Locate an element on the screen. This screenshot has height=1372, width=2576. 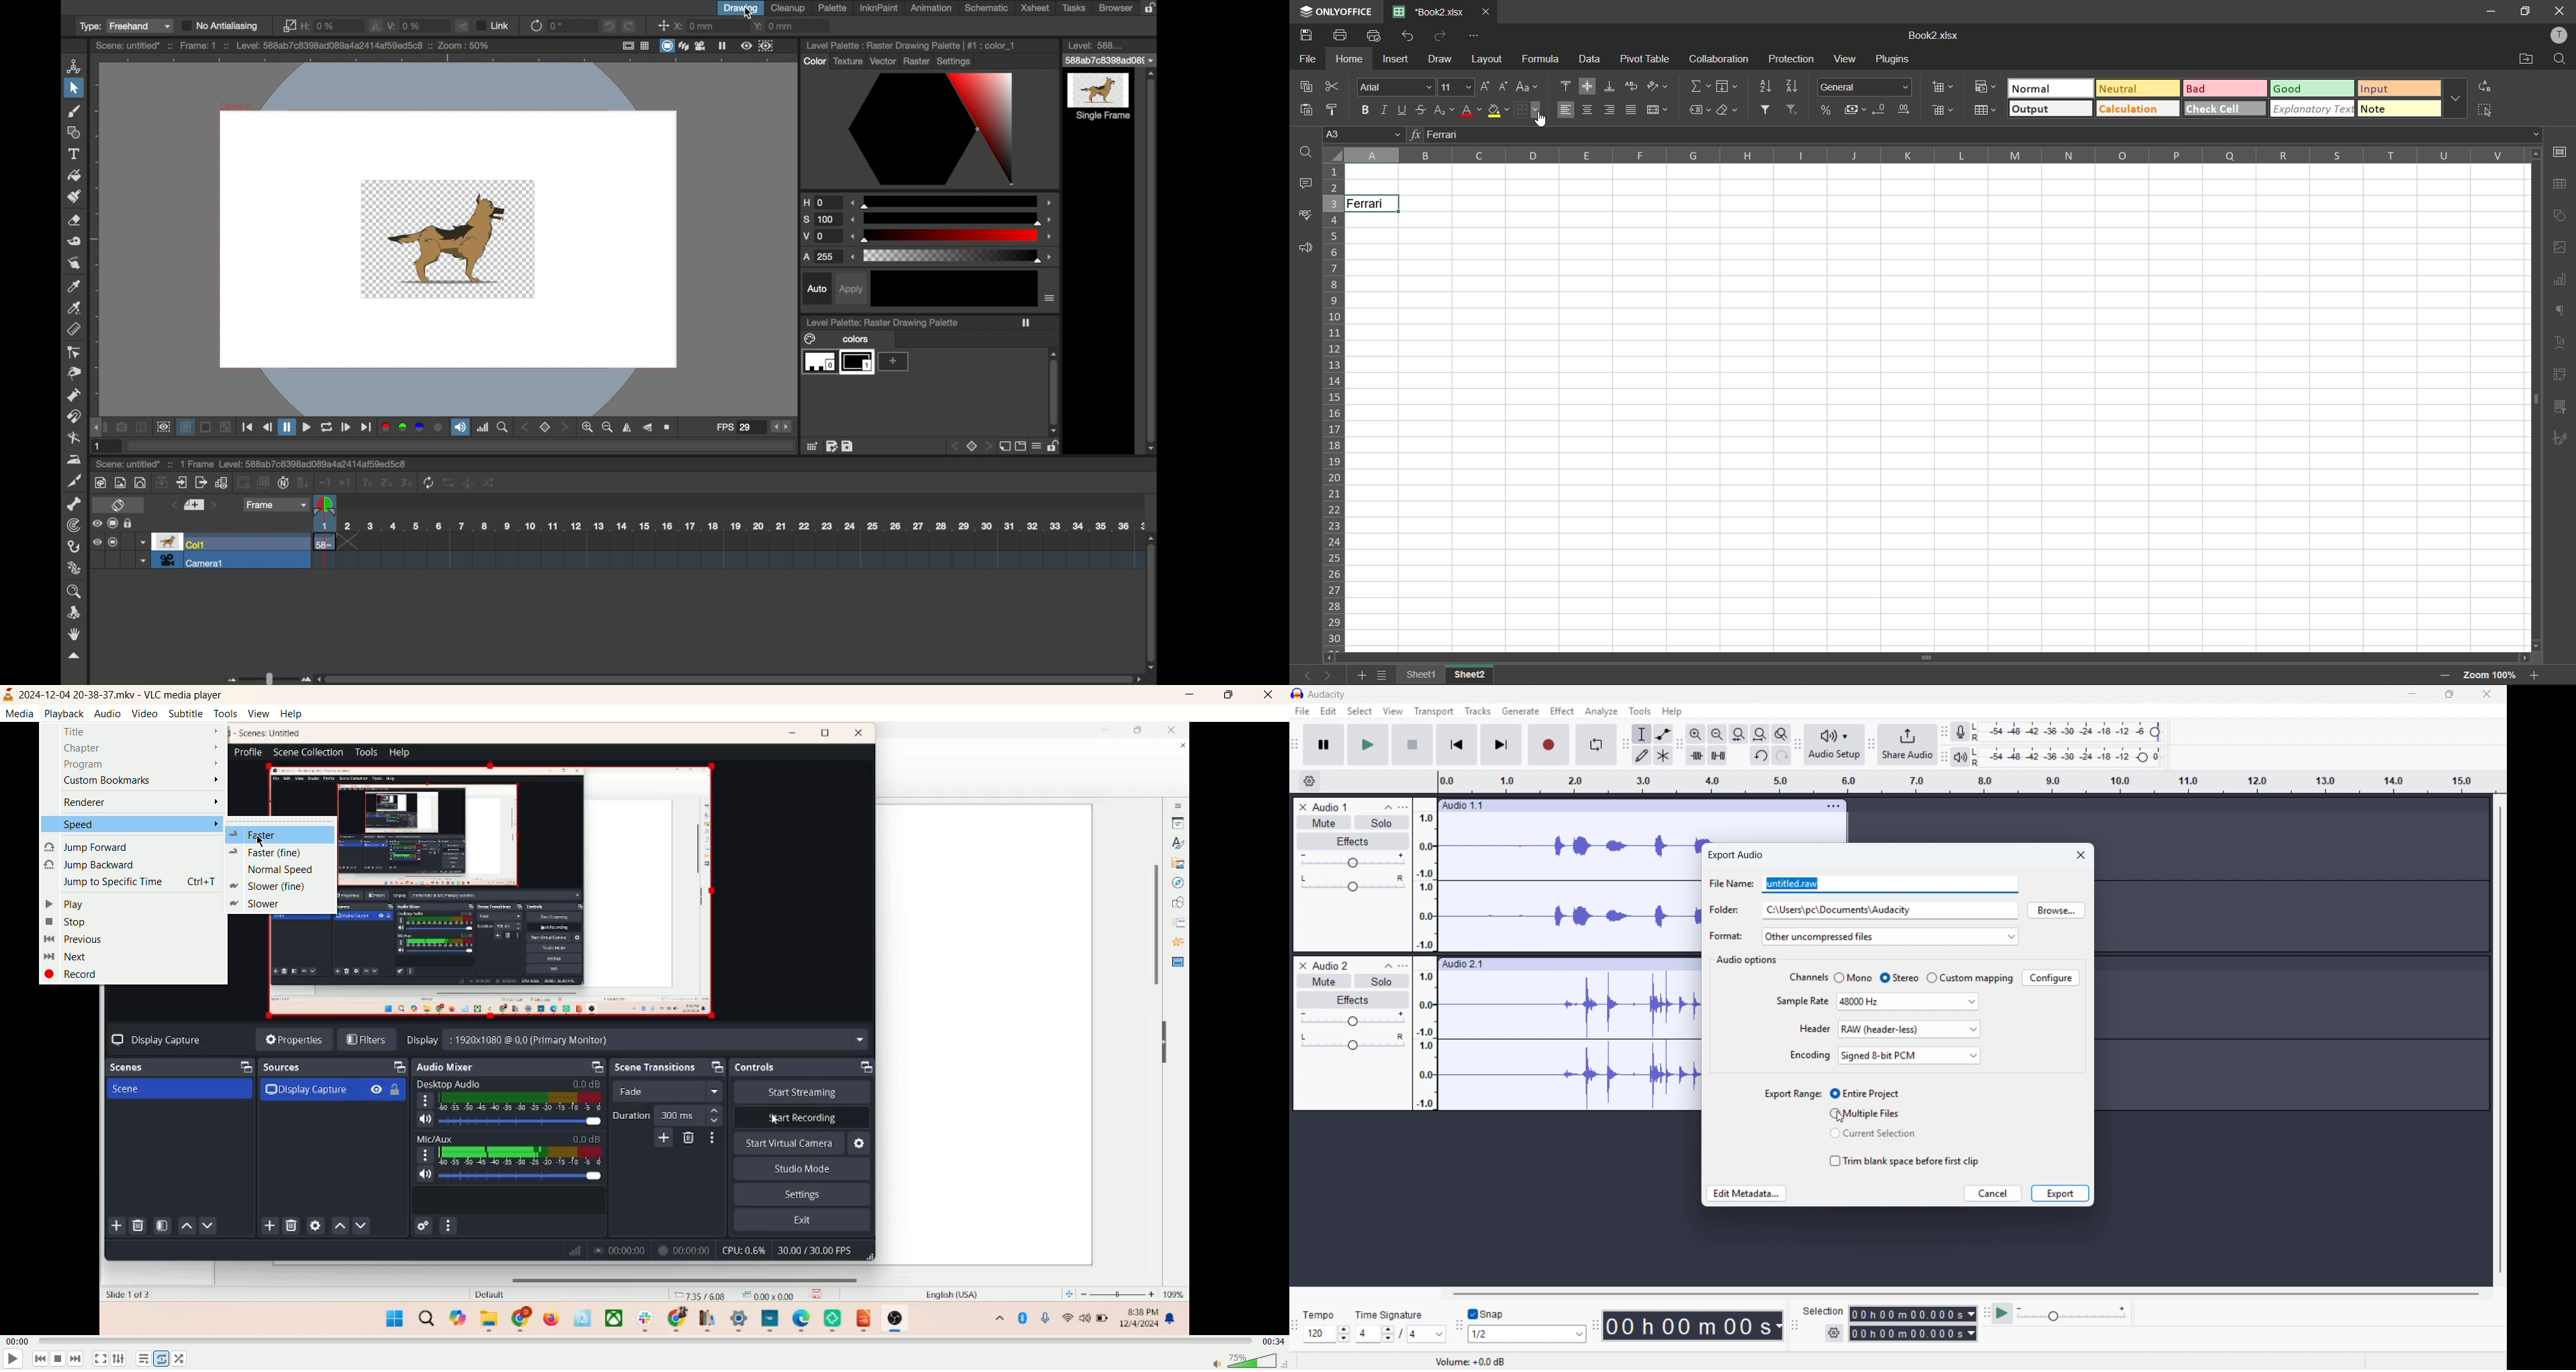
playback metre tool bar is located at coordinates (1944, 757).